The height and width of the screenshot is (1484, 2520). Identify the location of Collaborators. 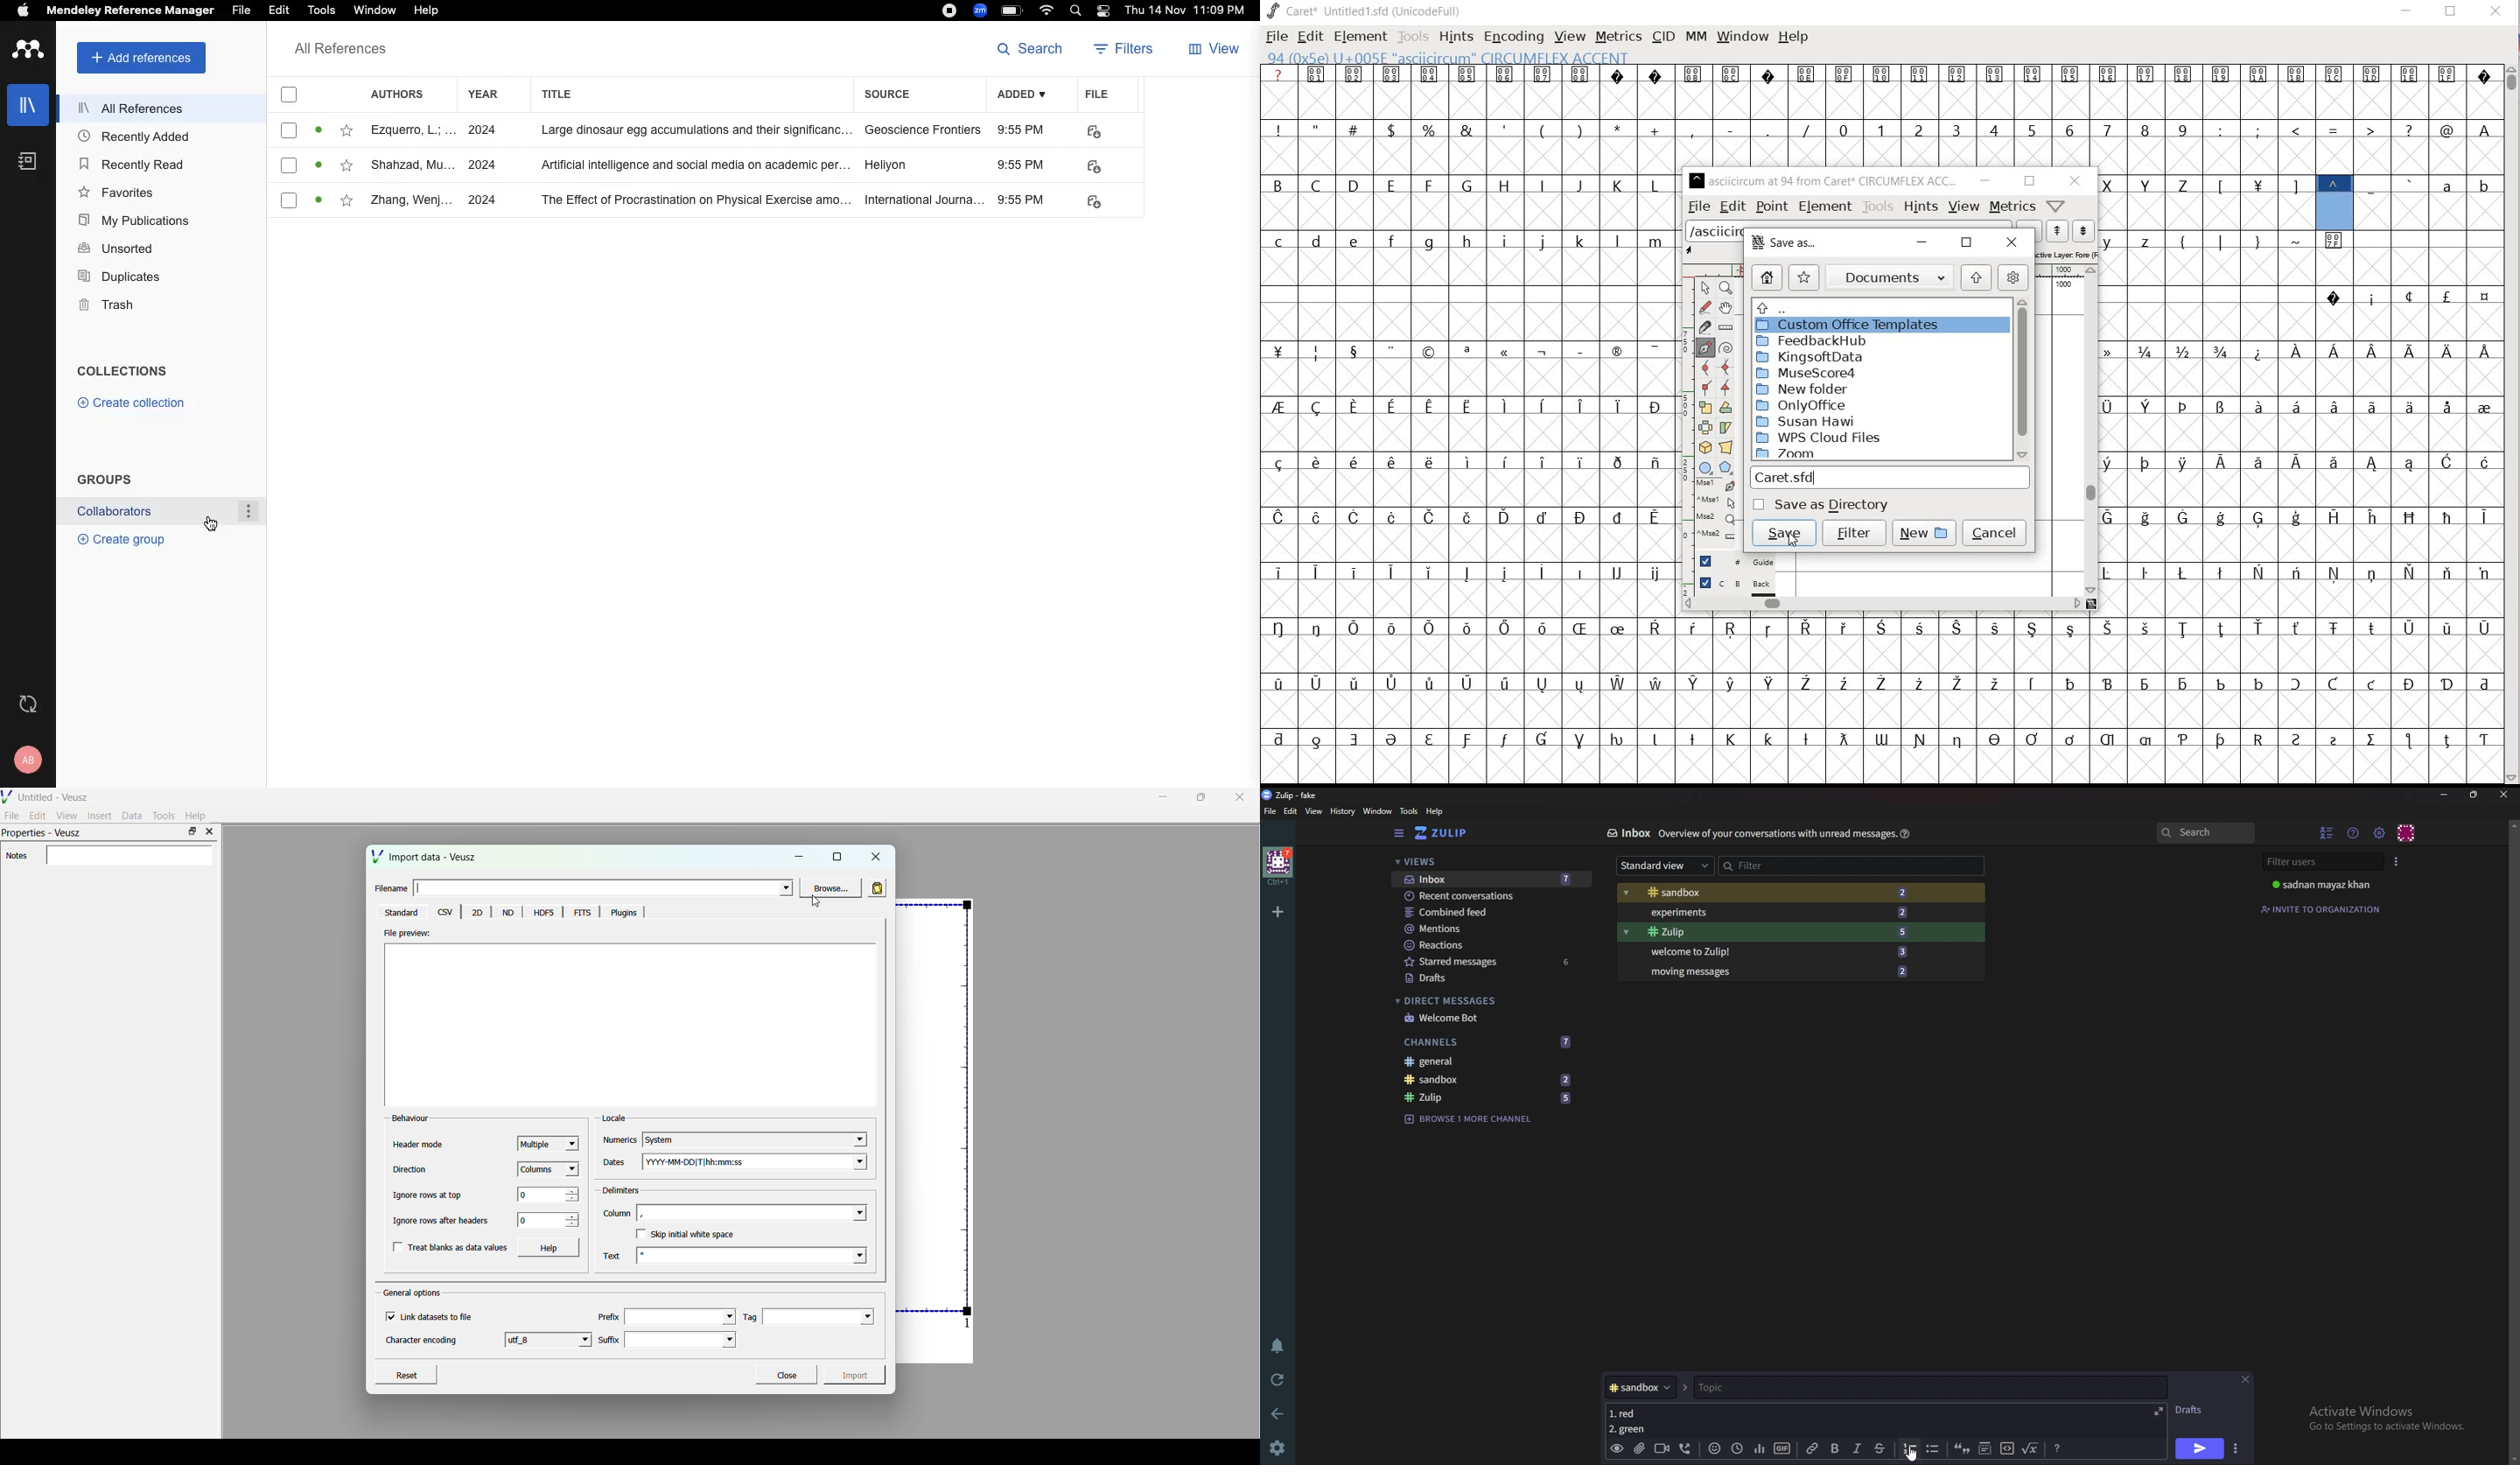
(116, 511).